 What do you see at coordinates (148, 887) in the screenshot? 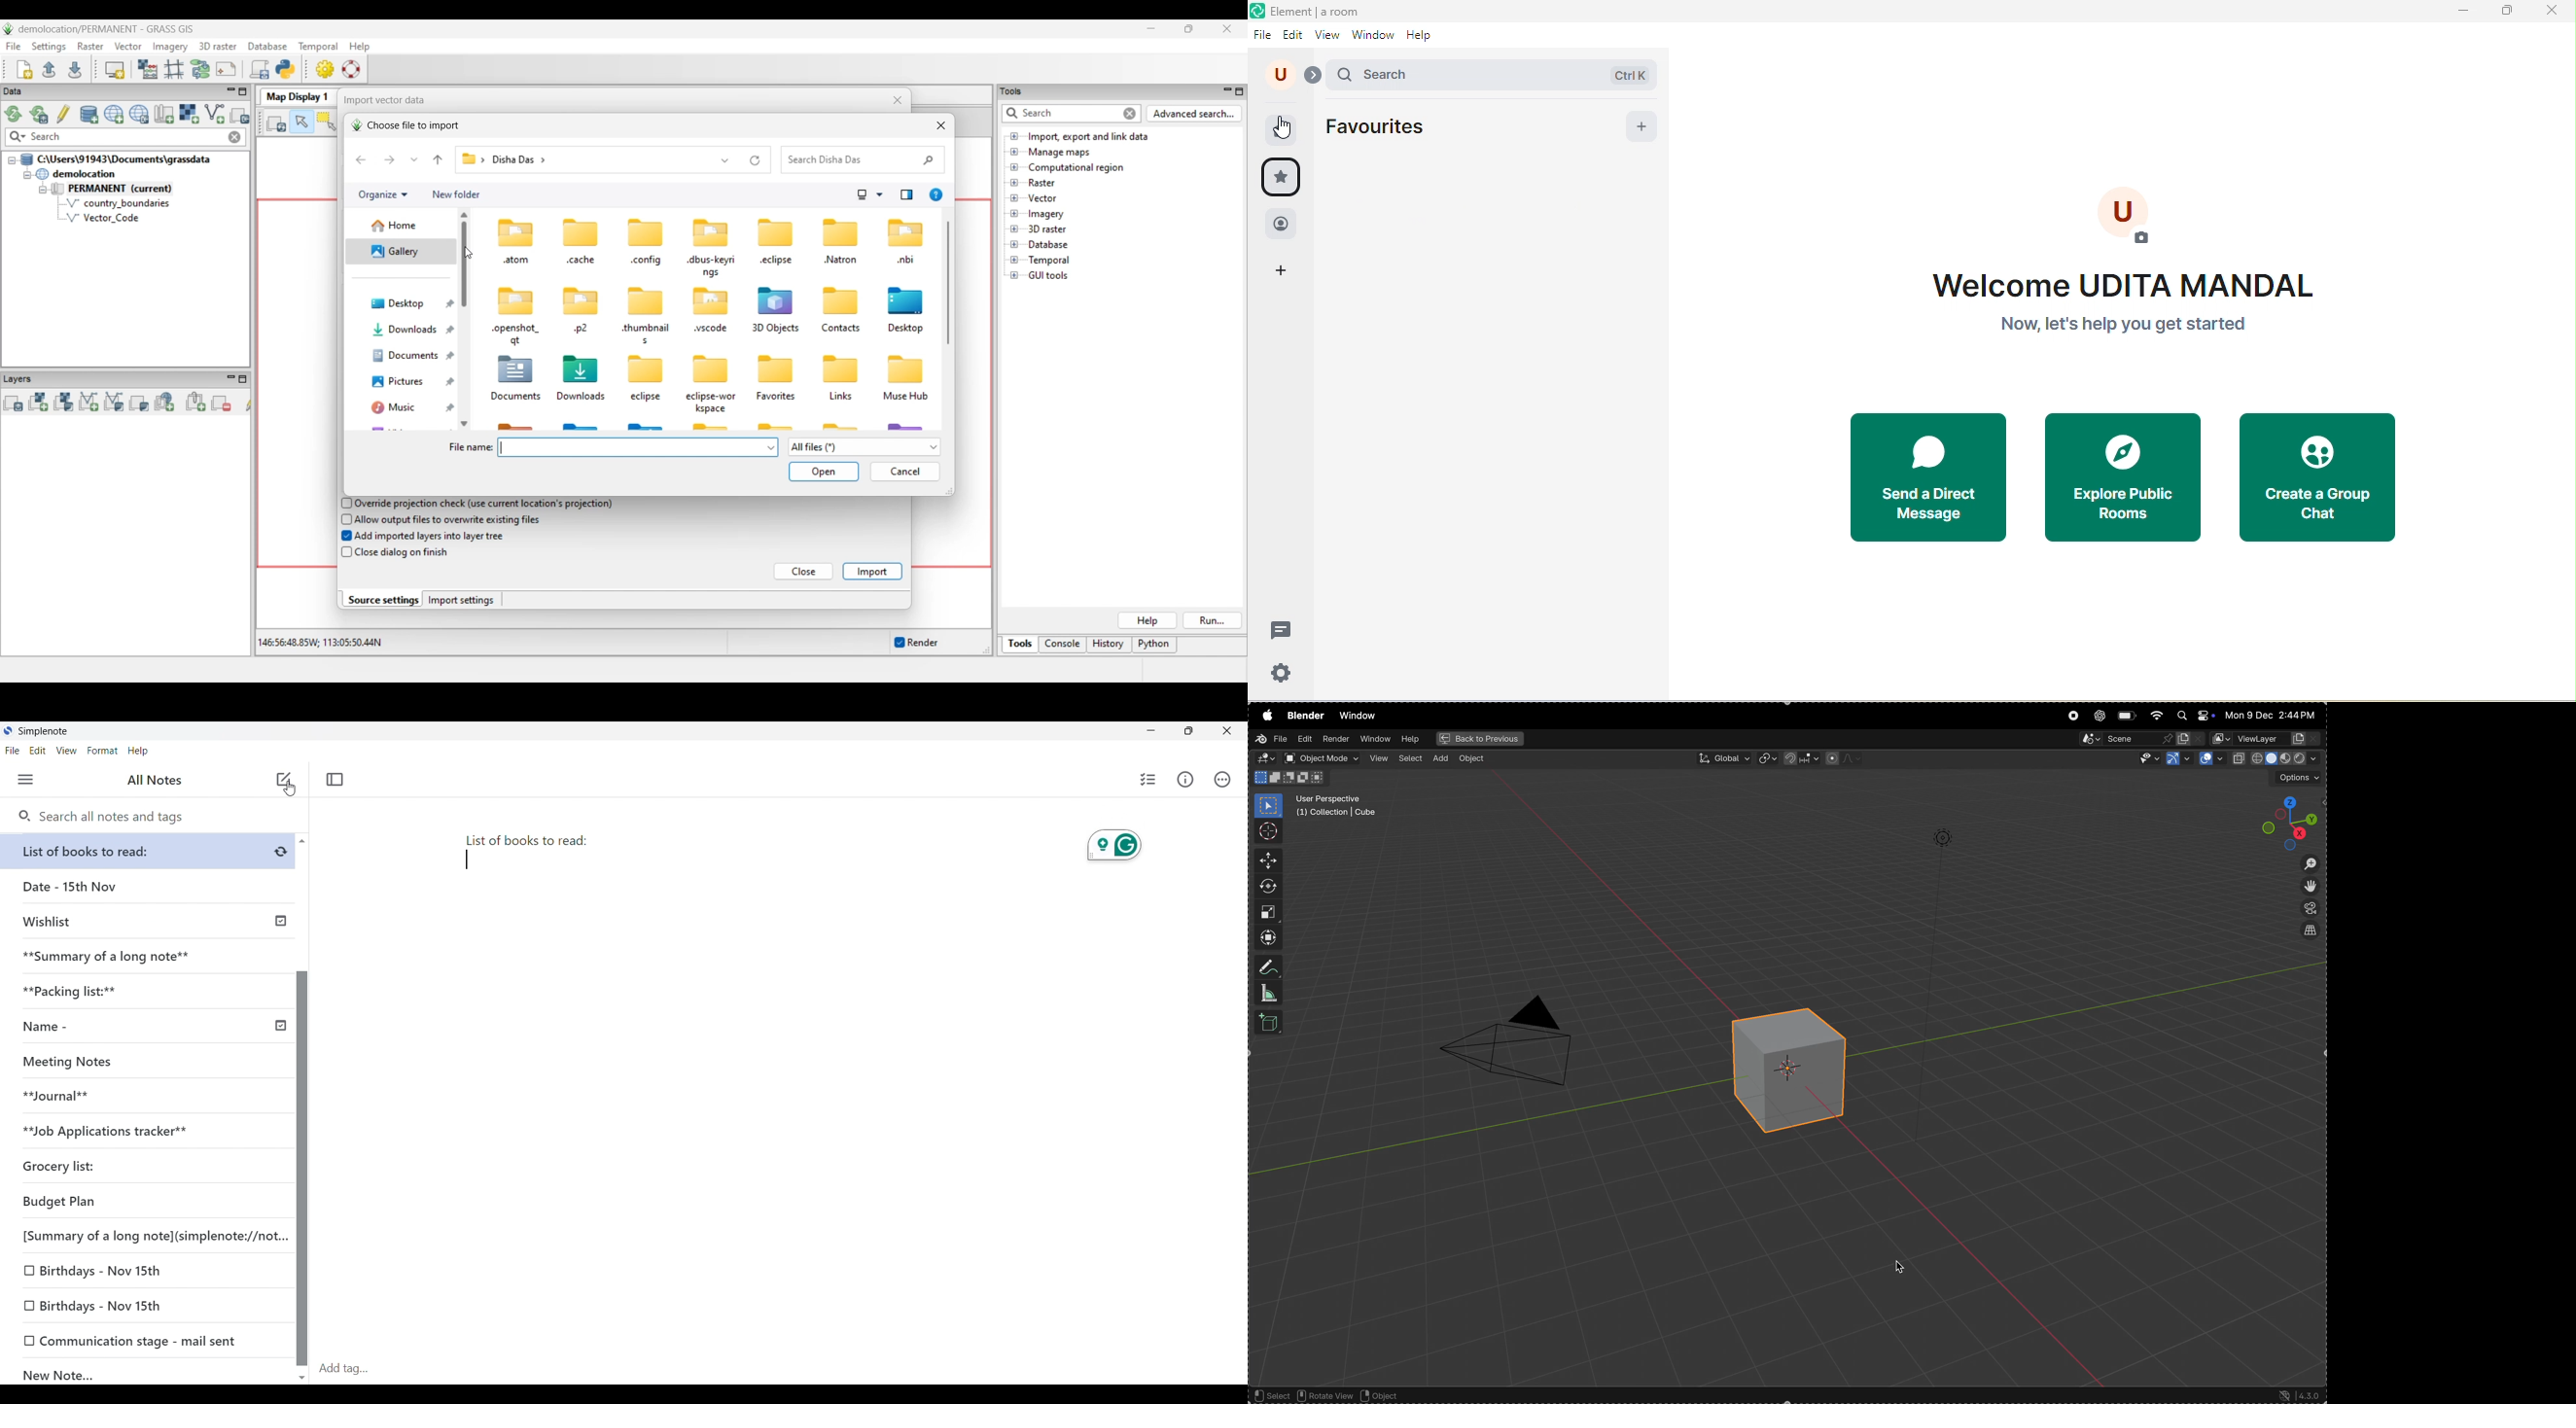
I see `Date - 15th Nov` at bounding box center [148, 887].